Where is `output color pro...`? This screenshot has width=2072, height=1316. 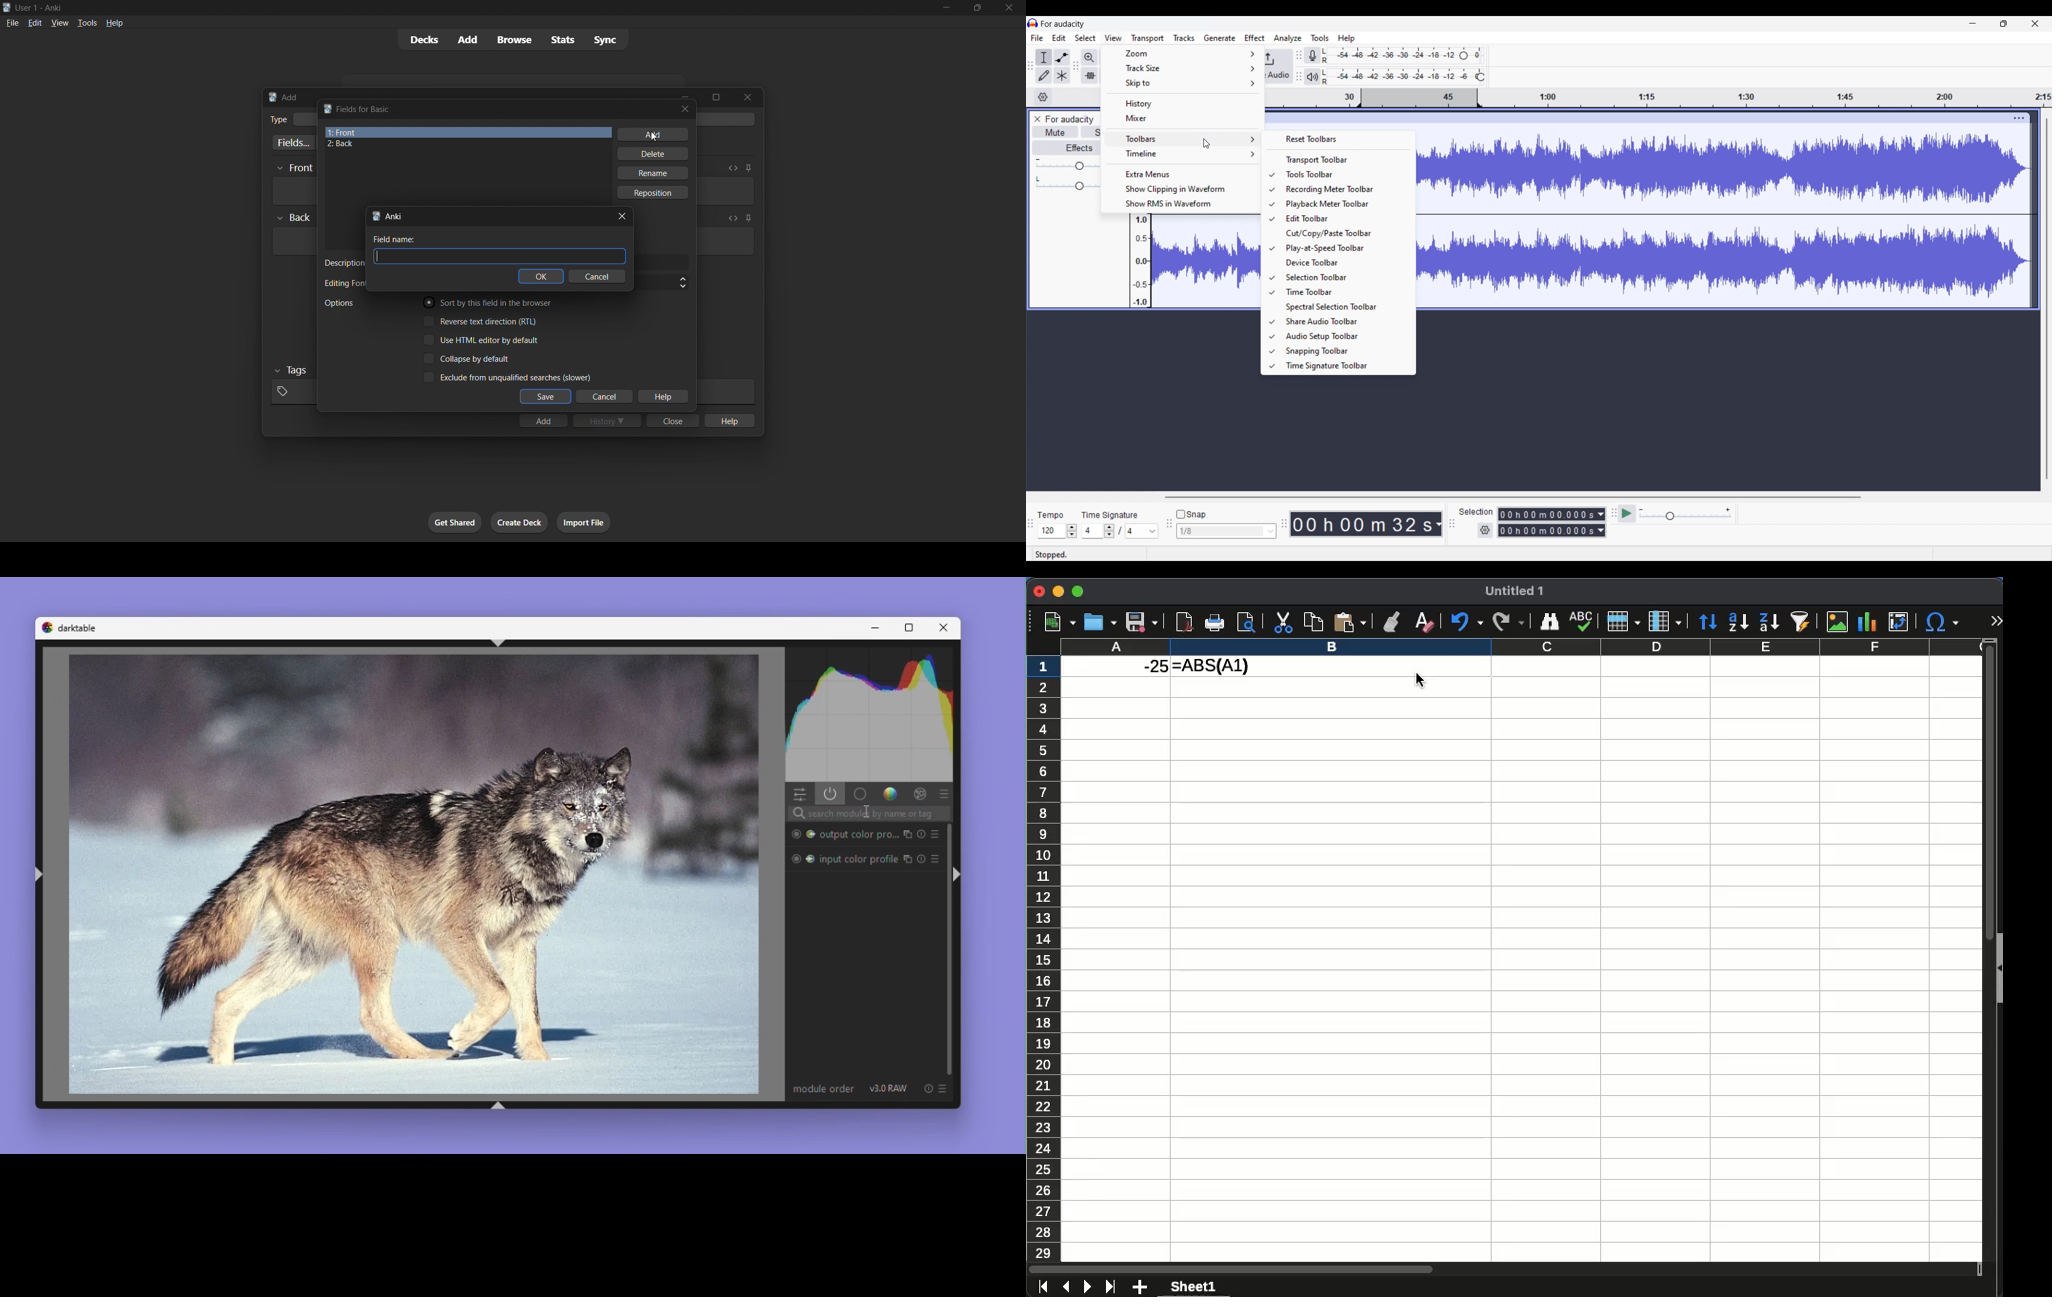 output color pro... is located at coordinates (860, 834).